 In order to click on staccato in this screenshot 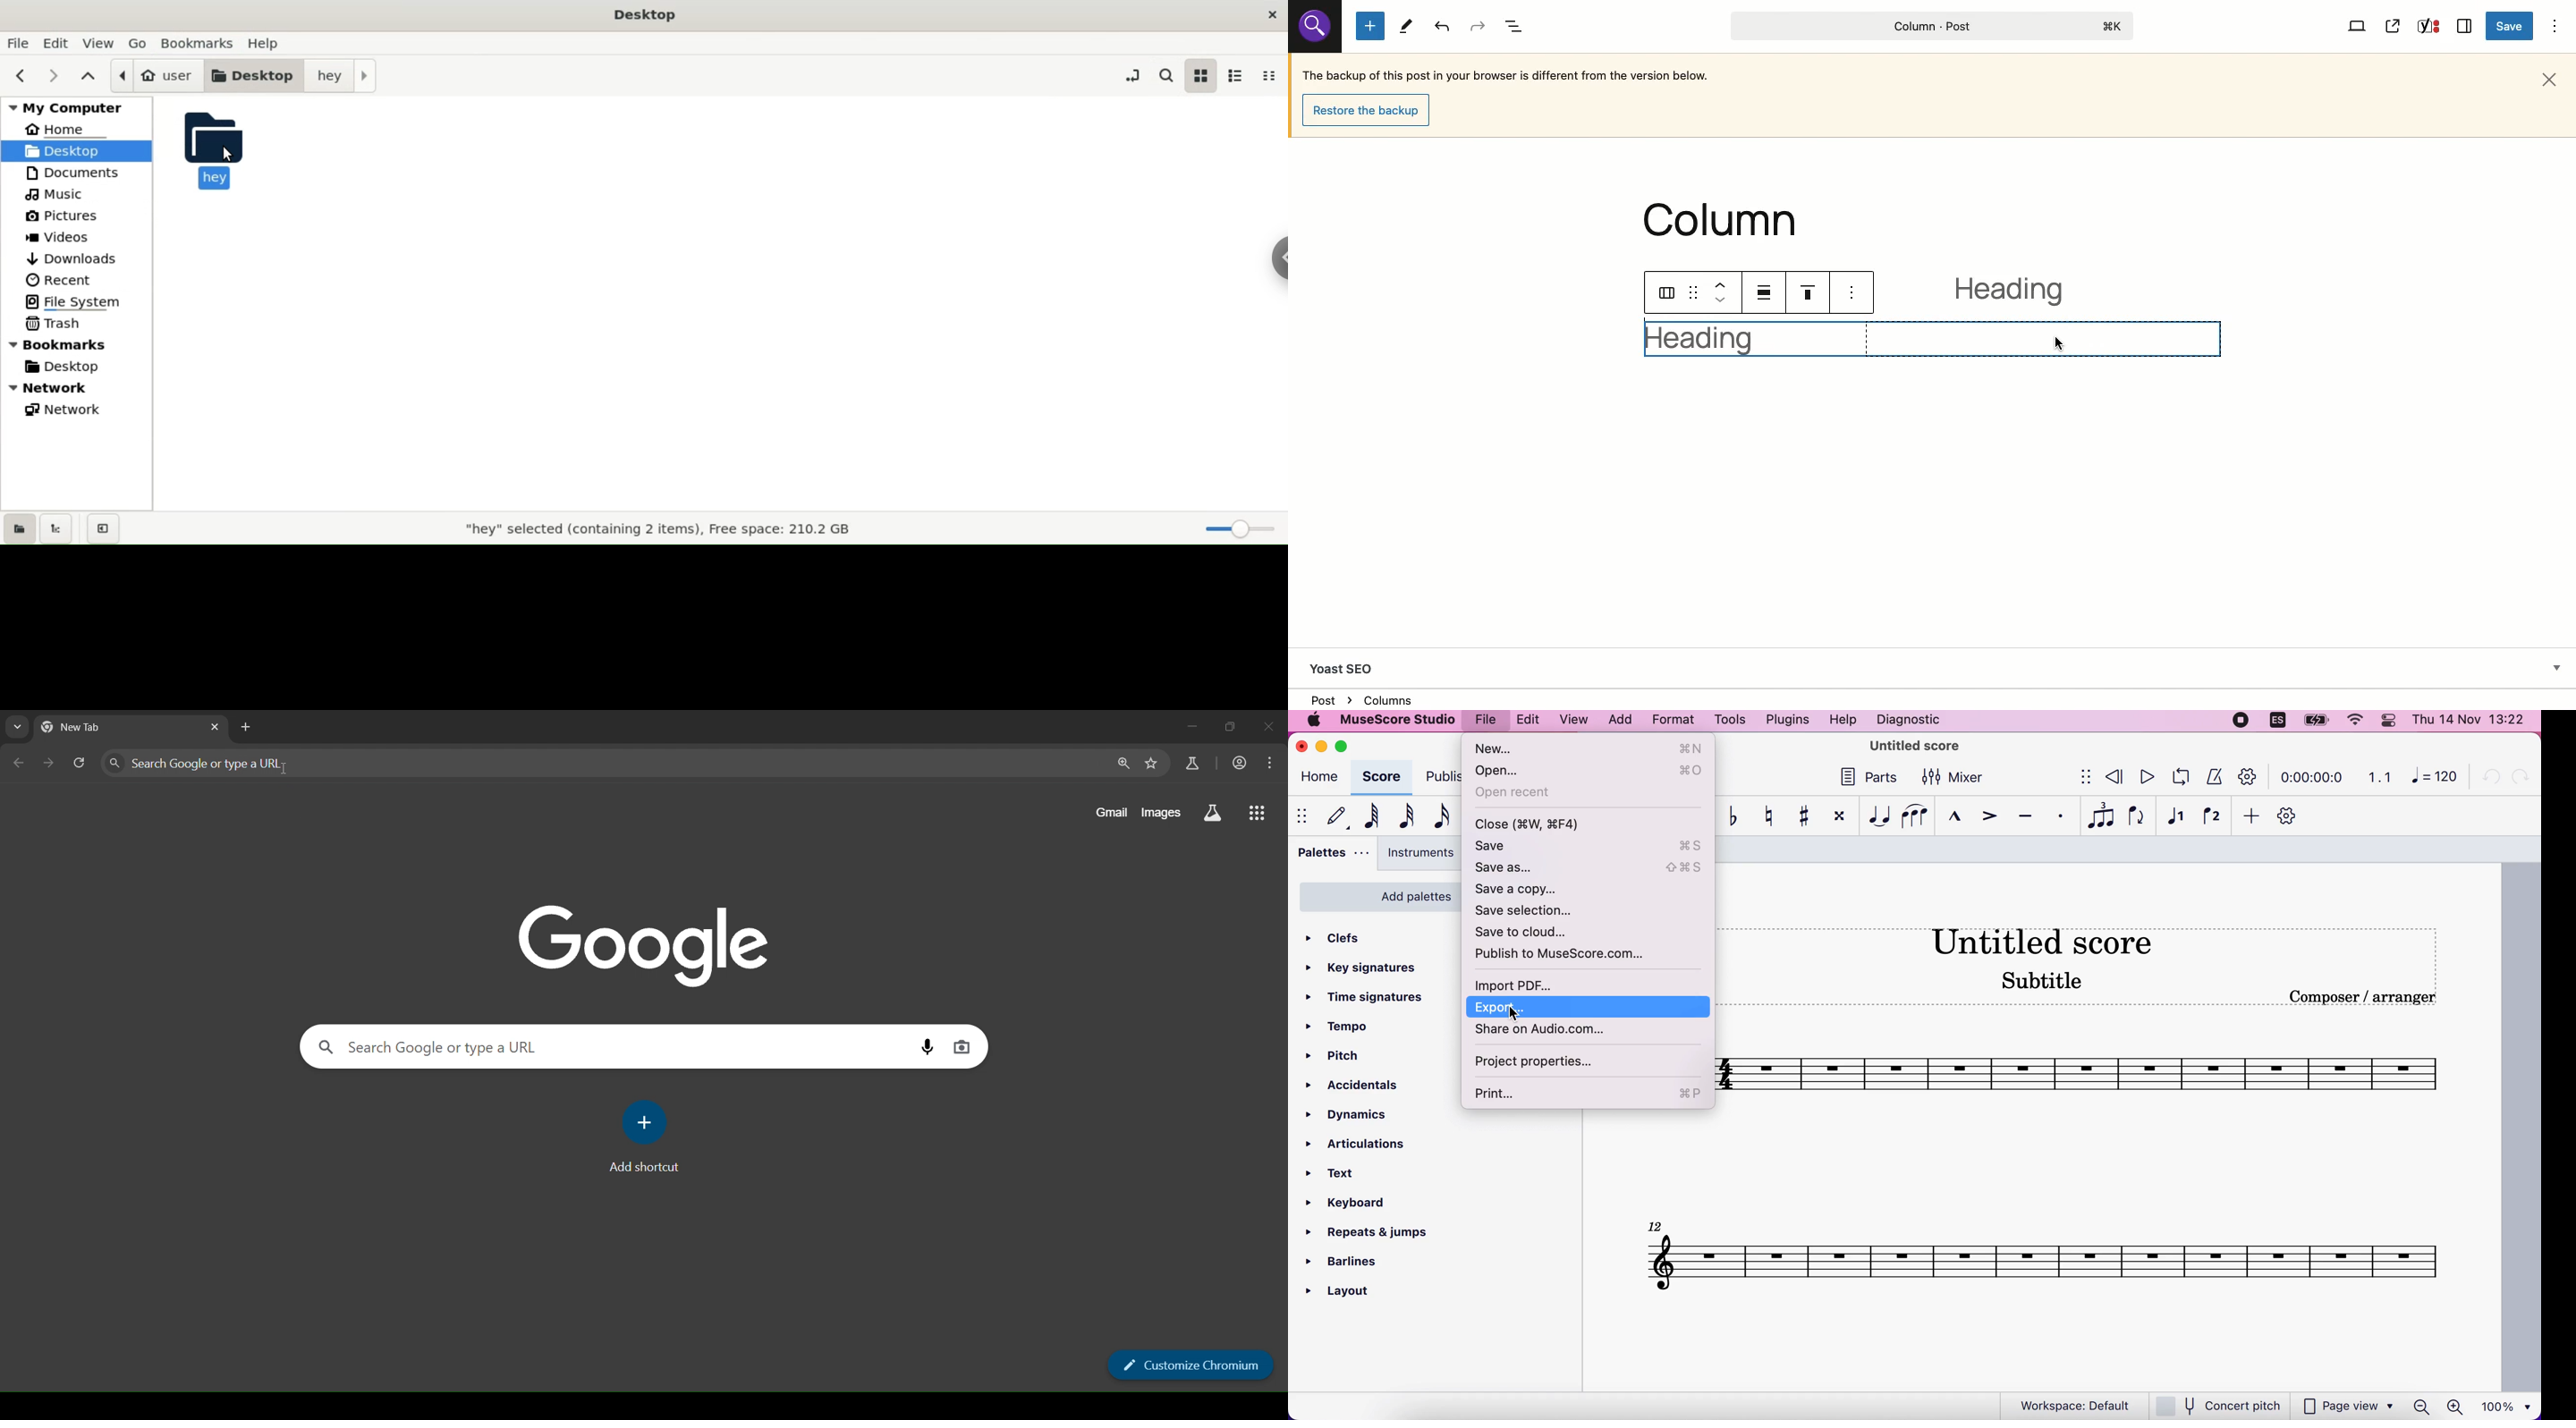, I will do `click(2058, 818)`.